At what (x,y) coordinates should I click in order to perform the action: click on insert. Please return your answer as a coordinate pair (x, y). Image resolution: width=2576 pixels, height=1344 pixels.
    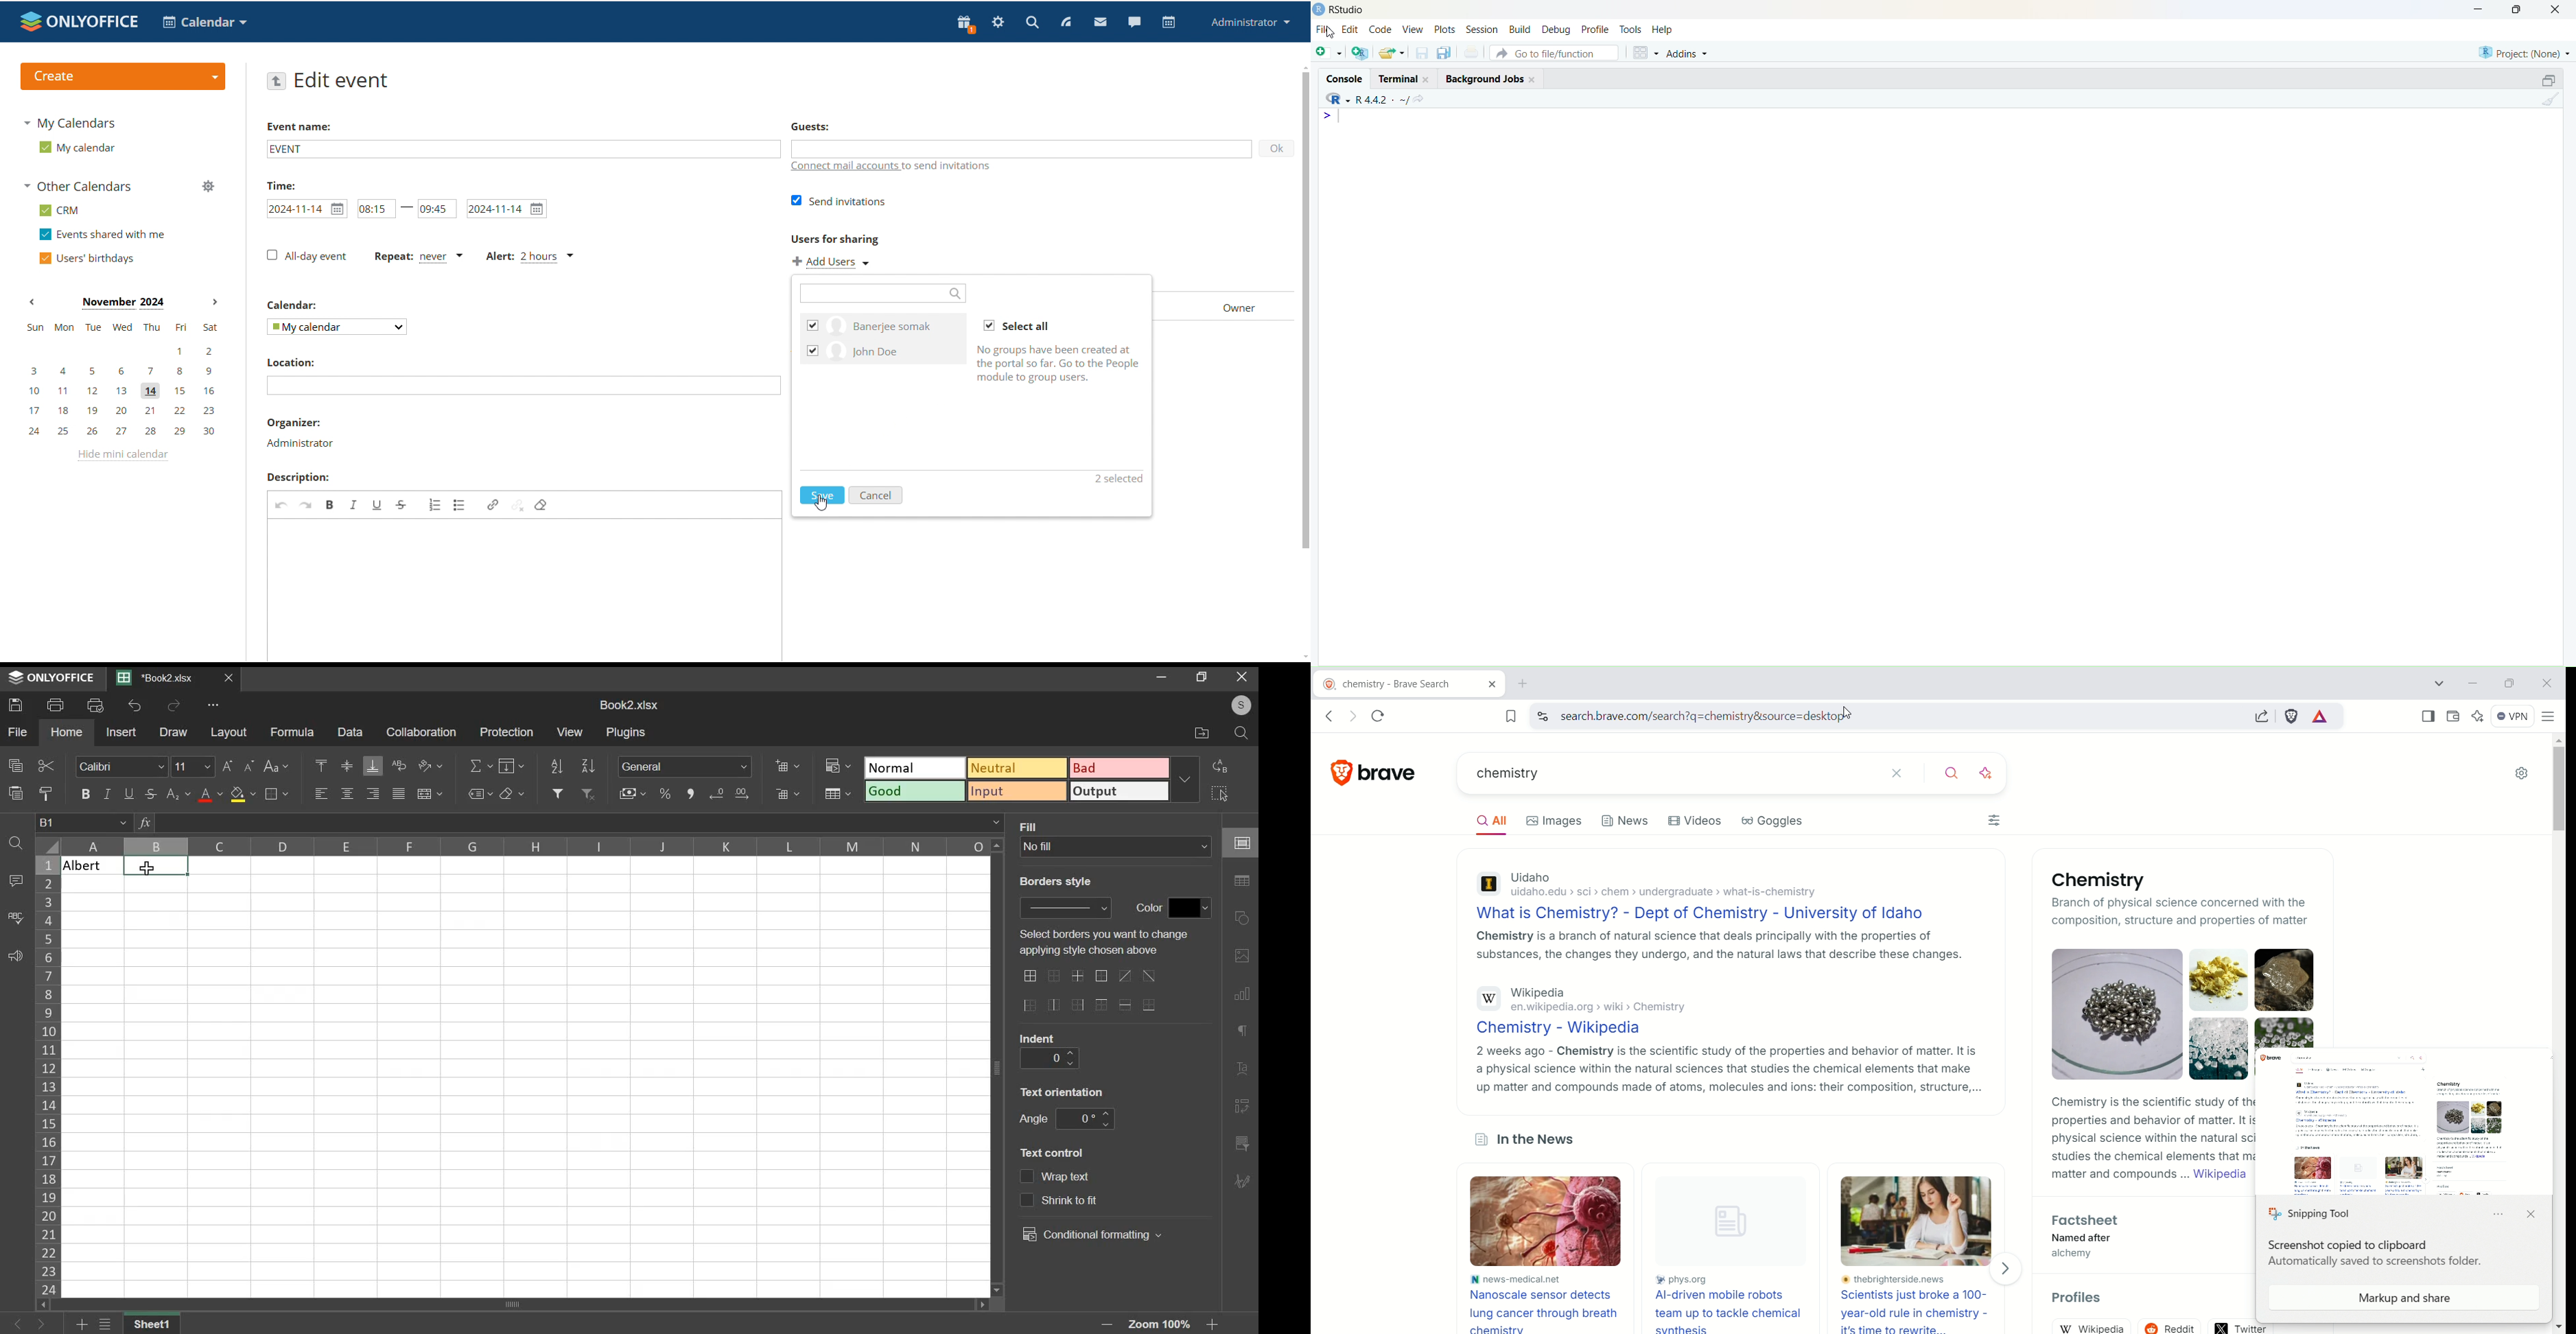
    Looking at the image, I should click on (121, 732).